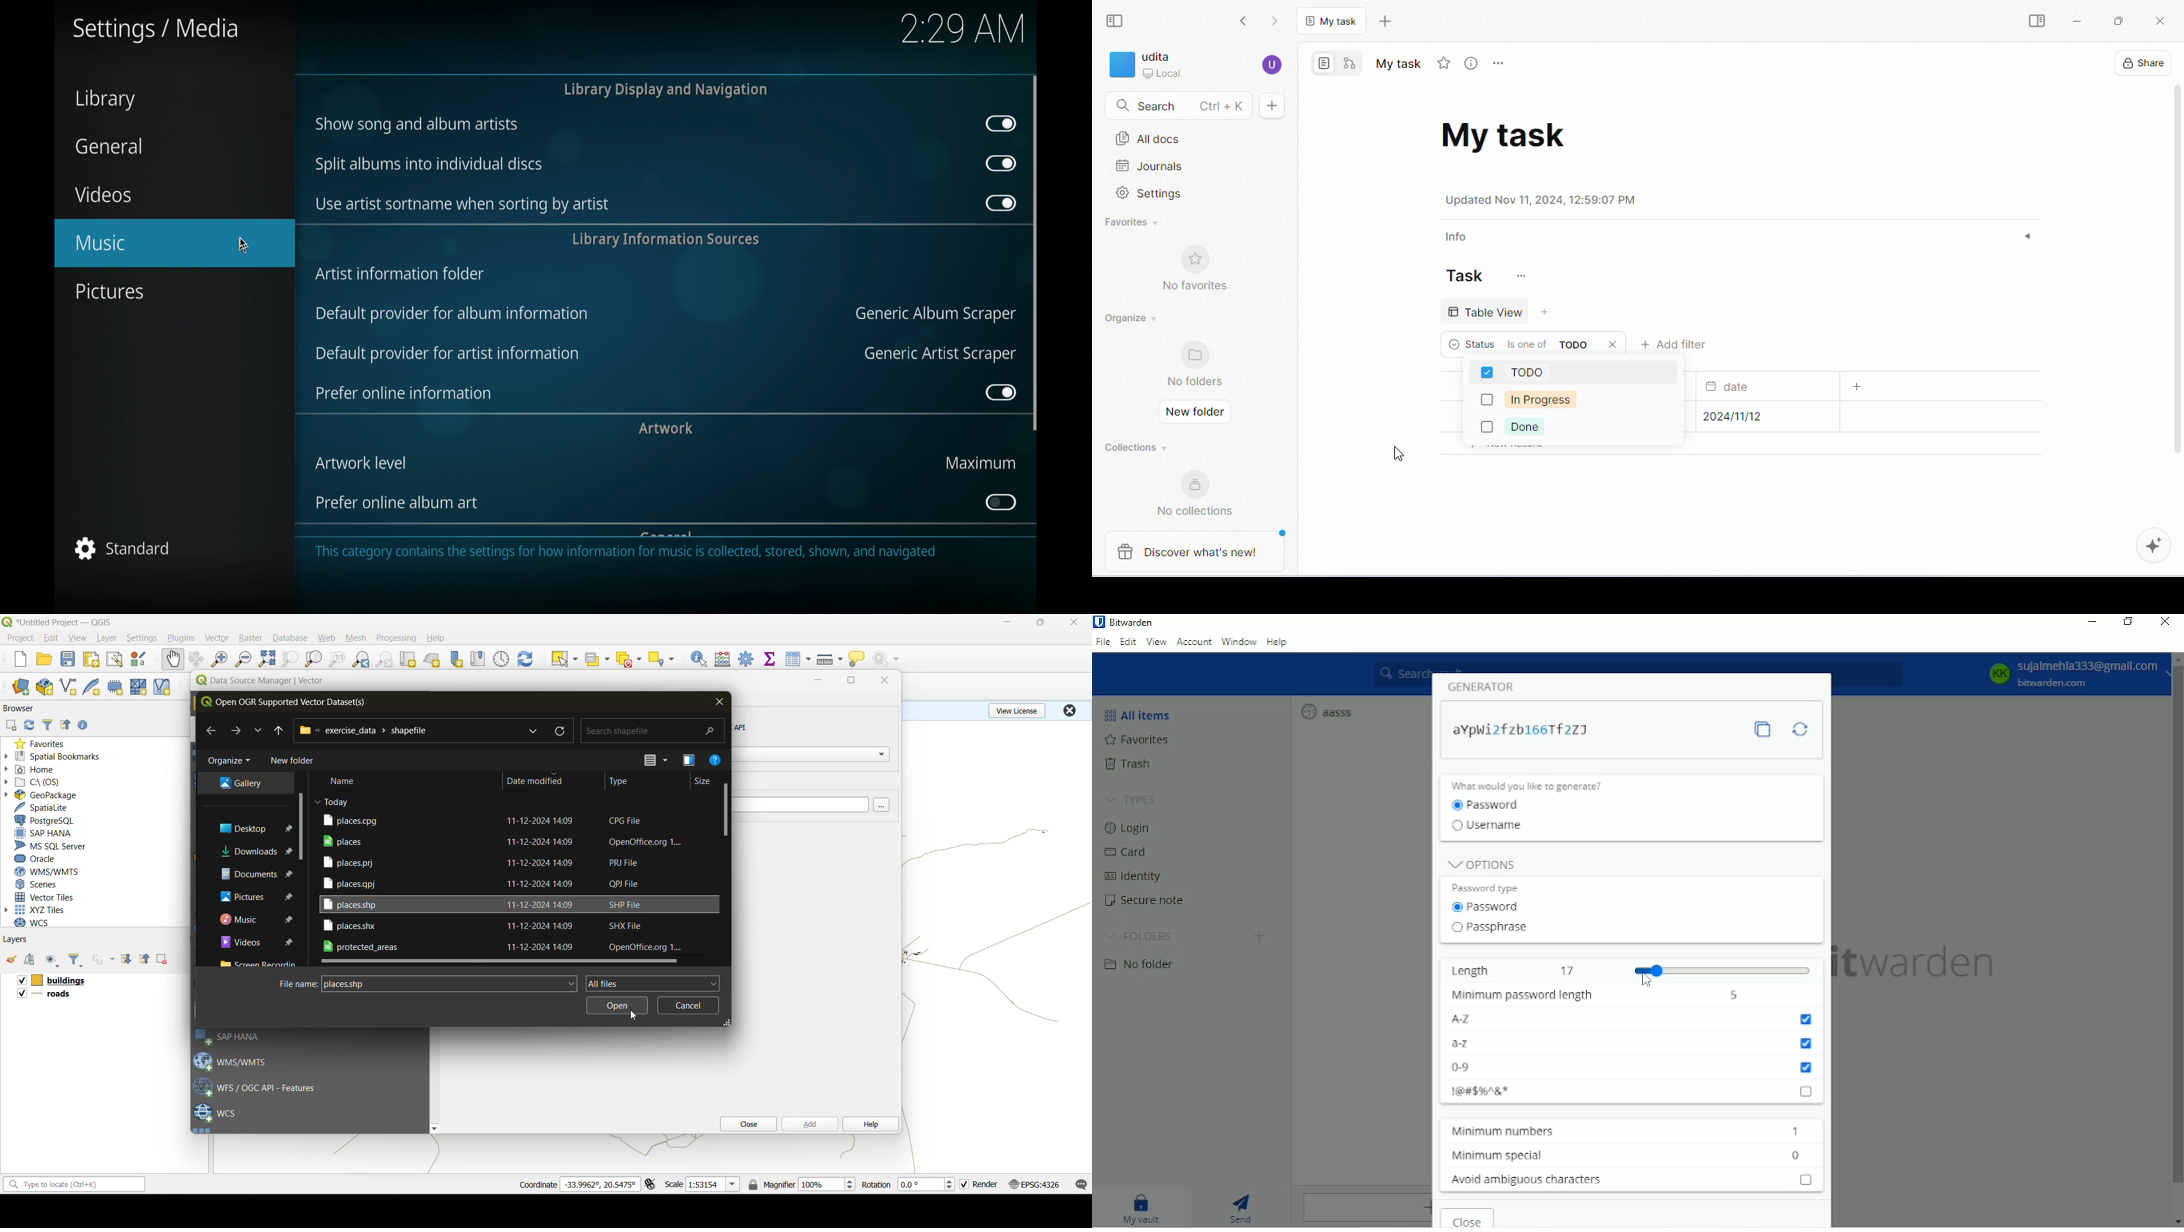  Describe the element at coordinates (230, 763) in the screenshot. I see `organize` at that location.